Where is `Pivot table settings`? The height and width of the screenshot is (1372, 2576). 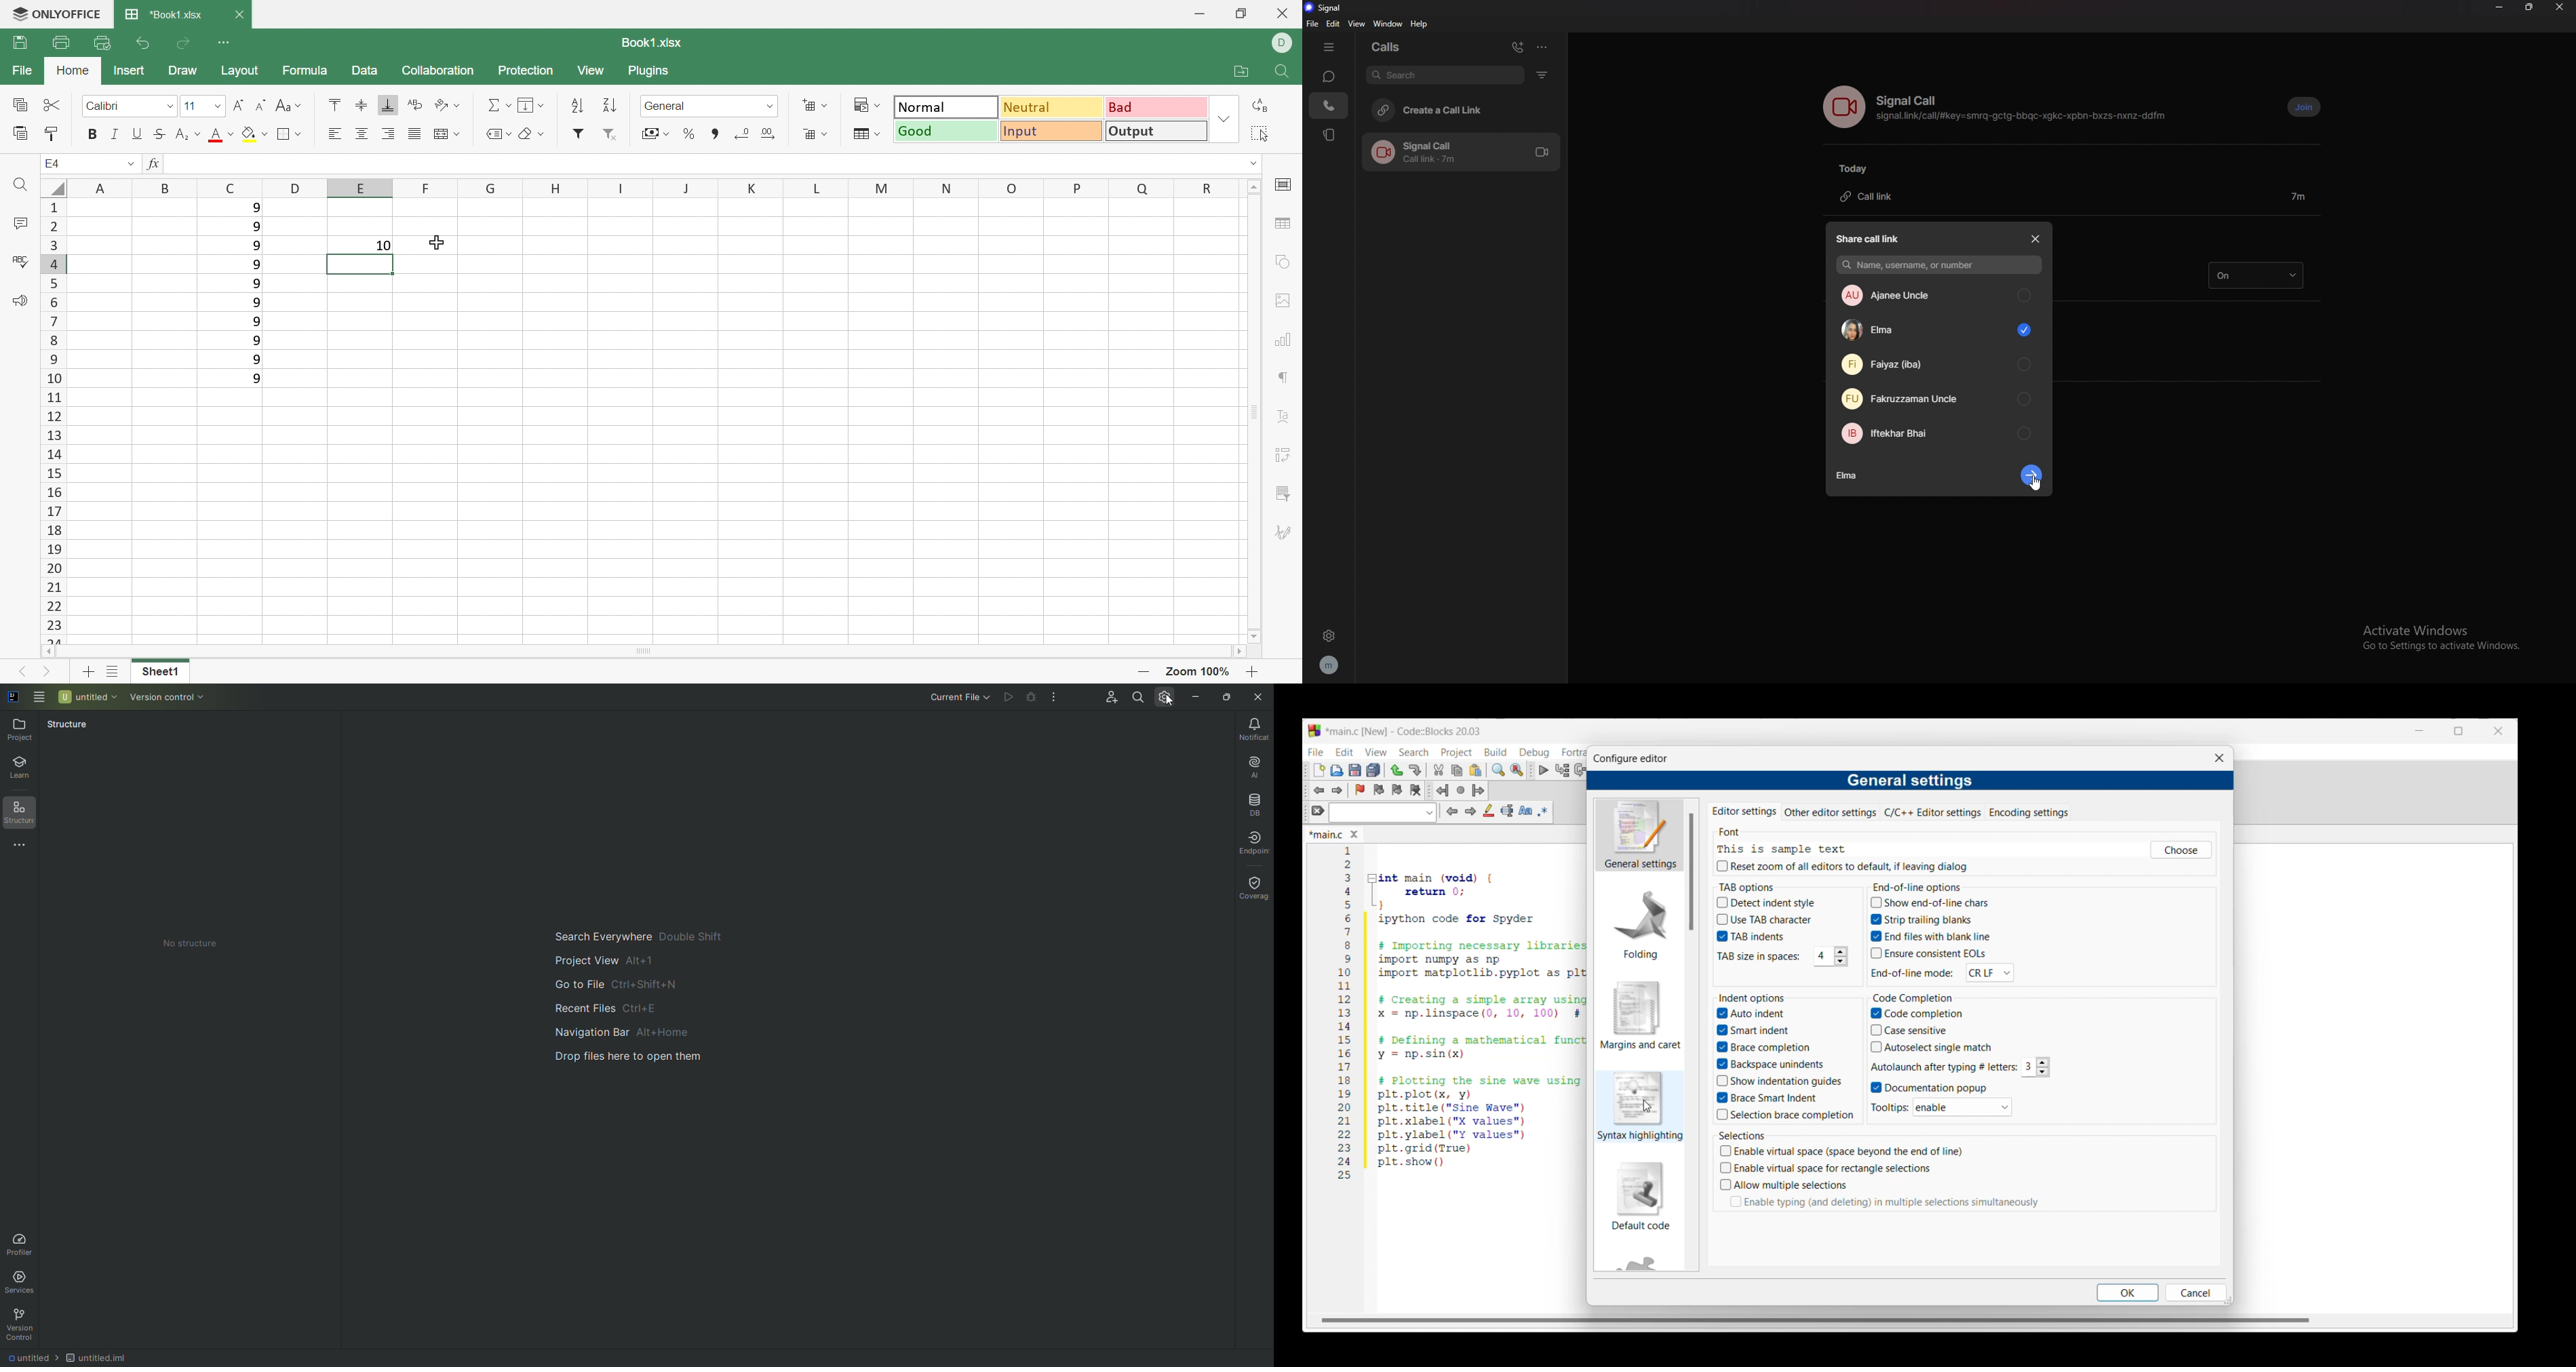
Pivot table settings is located at coordinates (1283, 456).